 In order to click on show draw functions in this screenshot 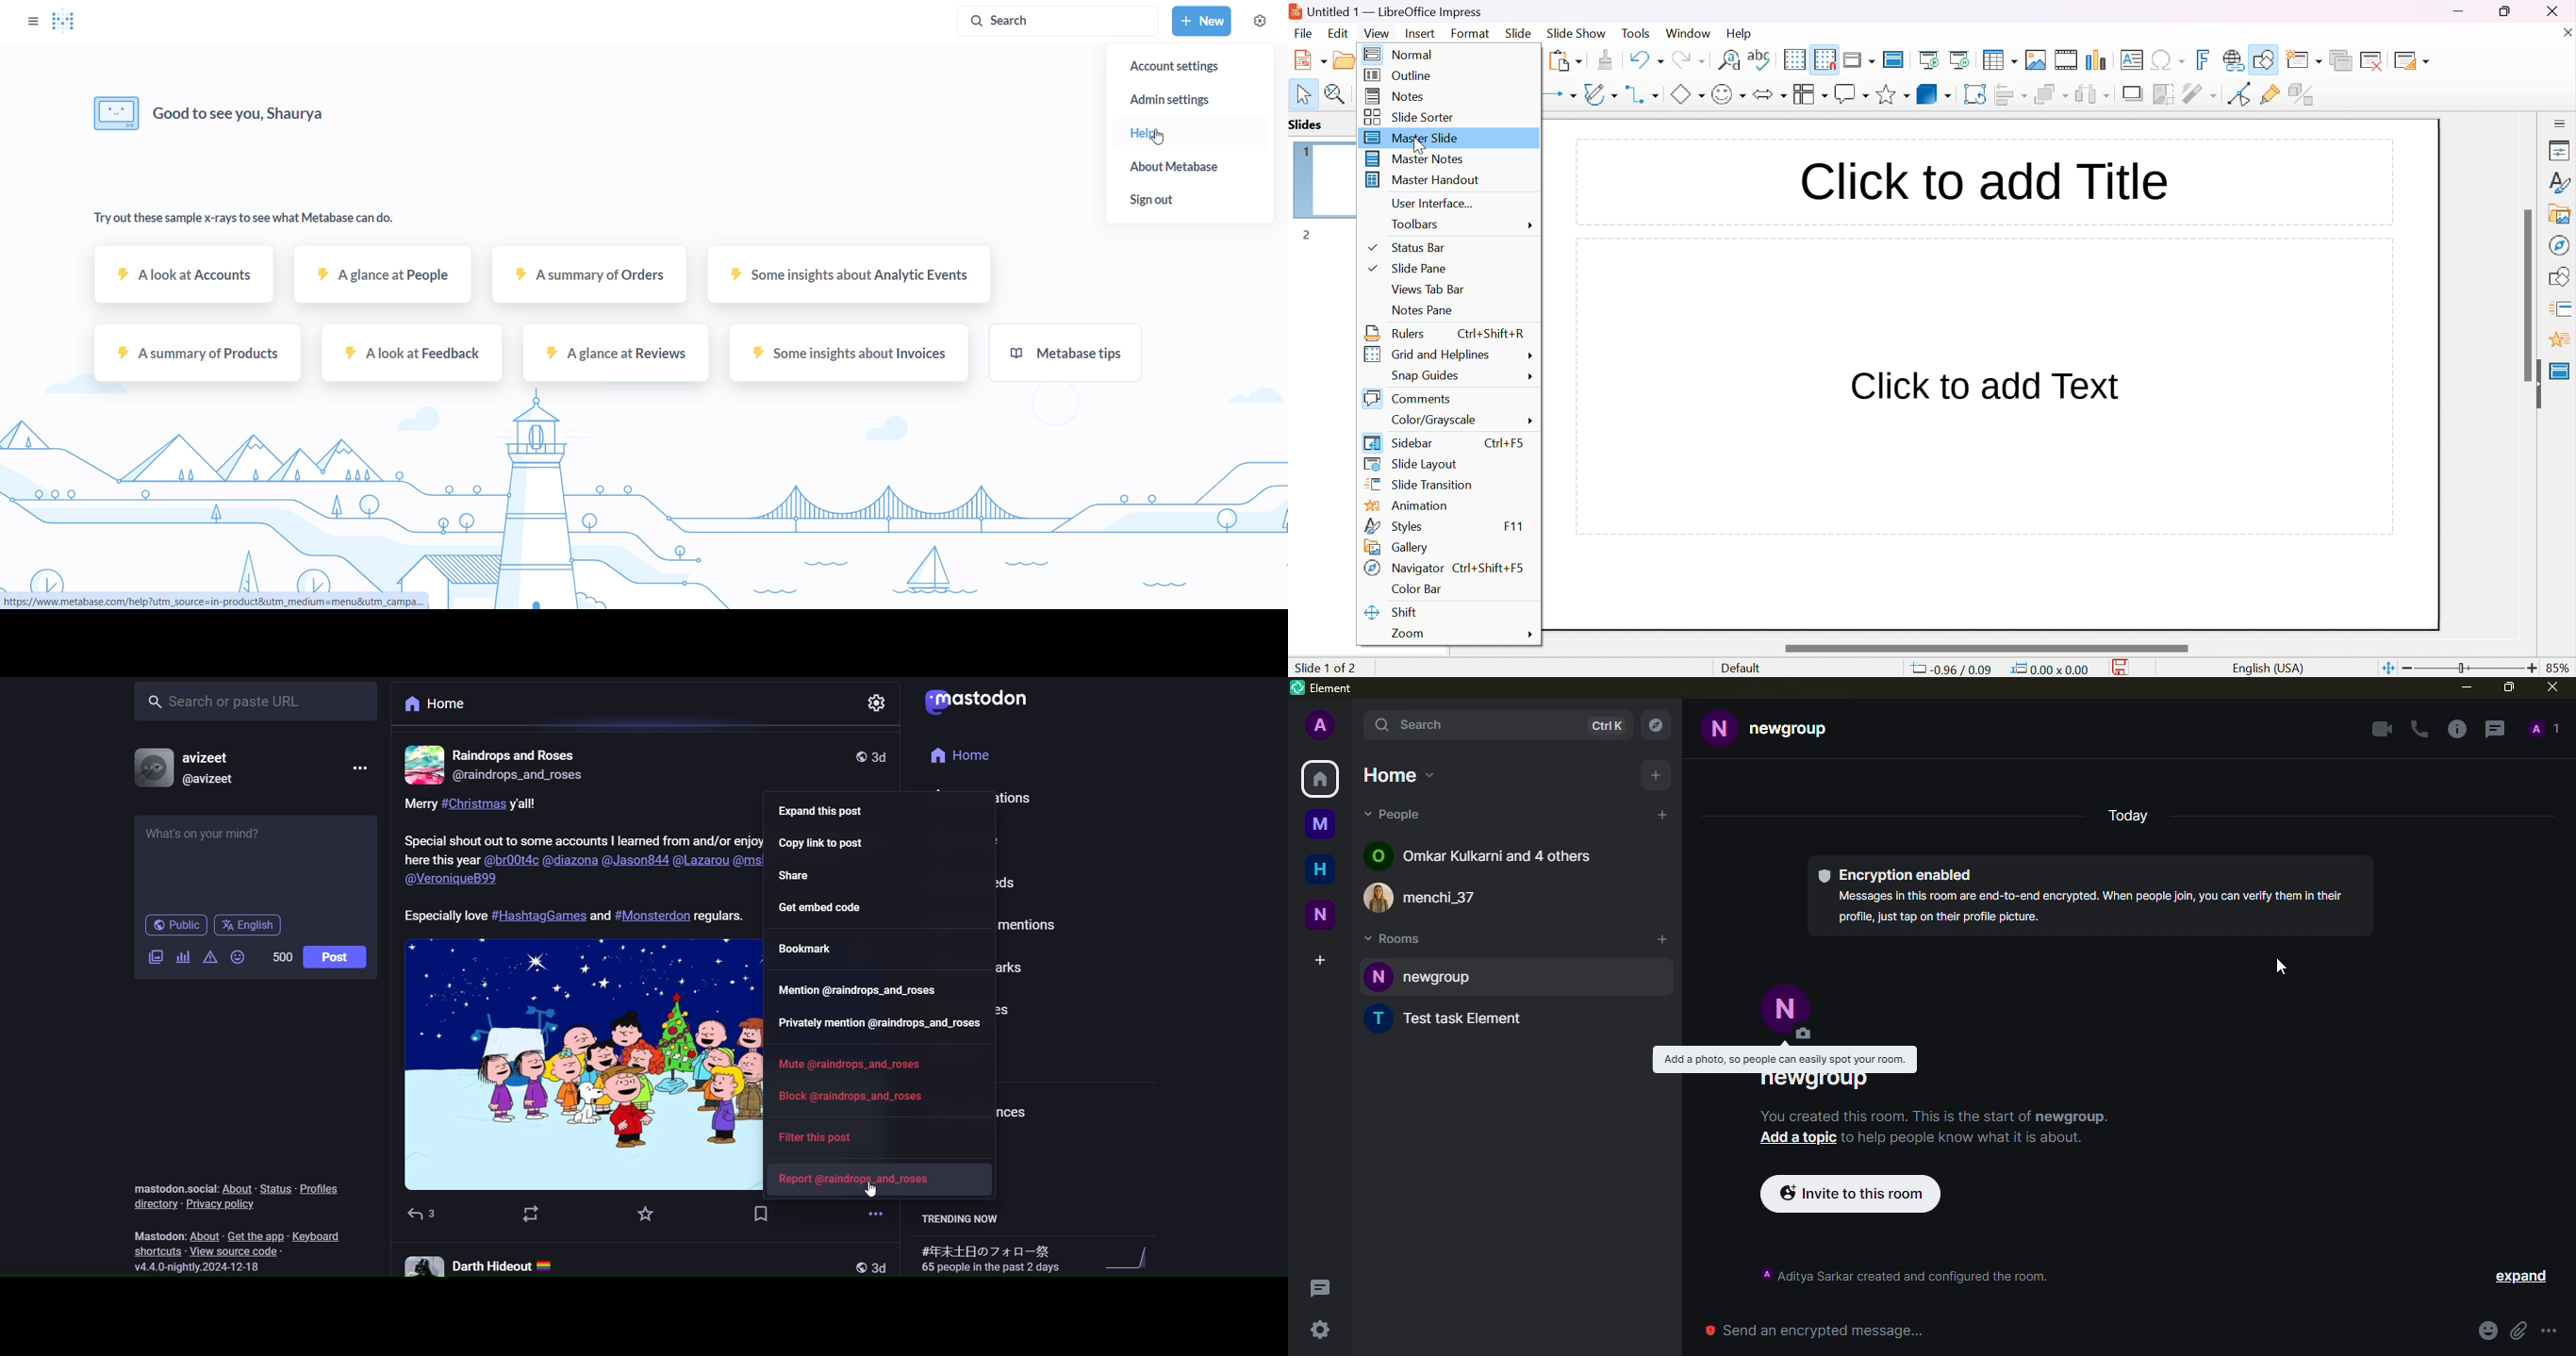, I will do `click(2265, 58)`.